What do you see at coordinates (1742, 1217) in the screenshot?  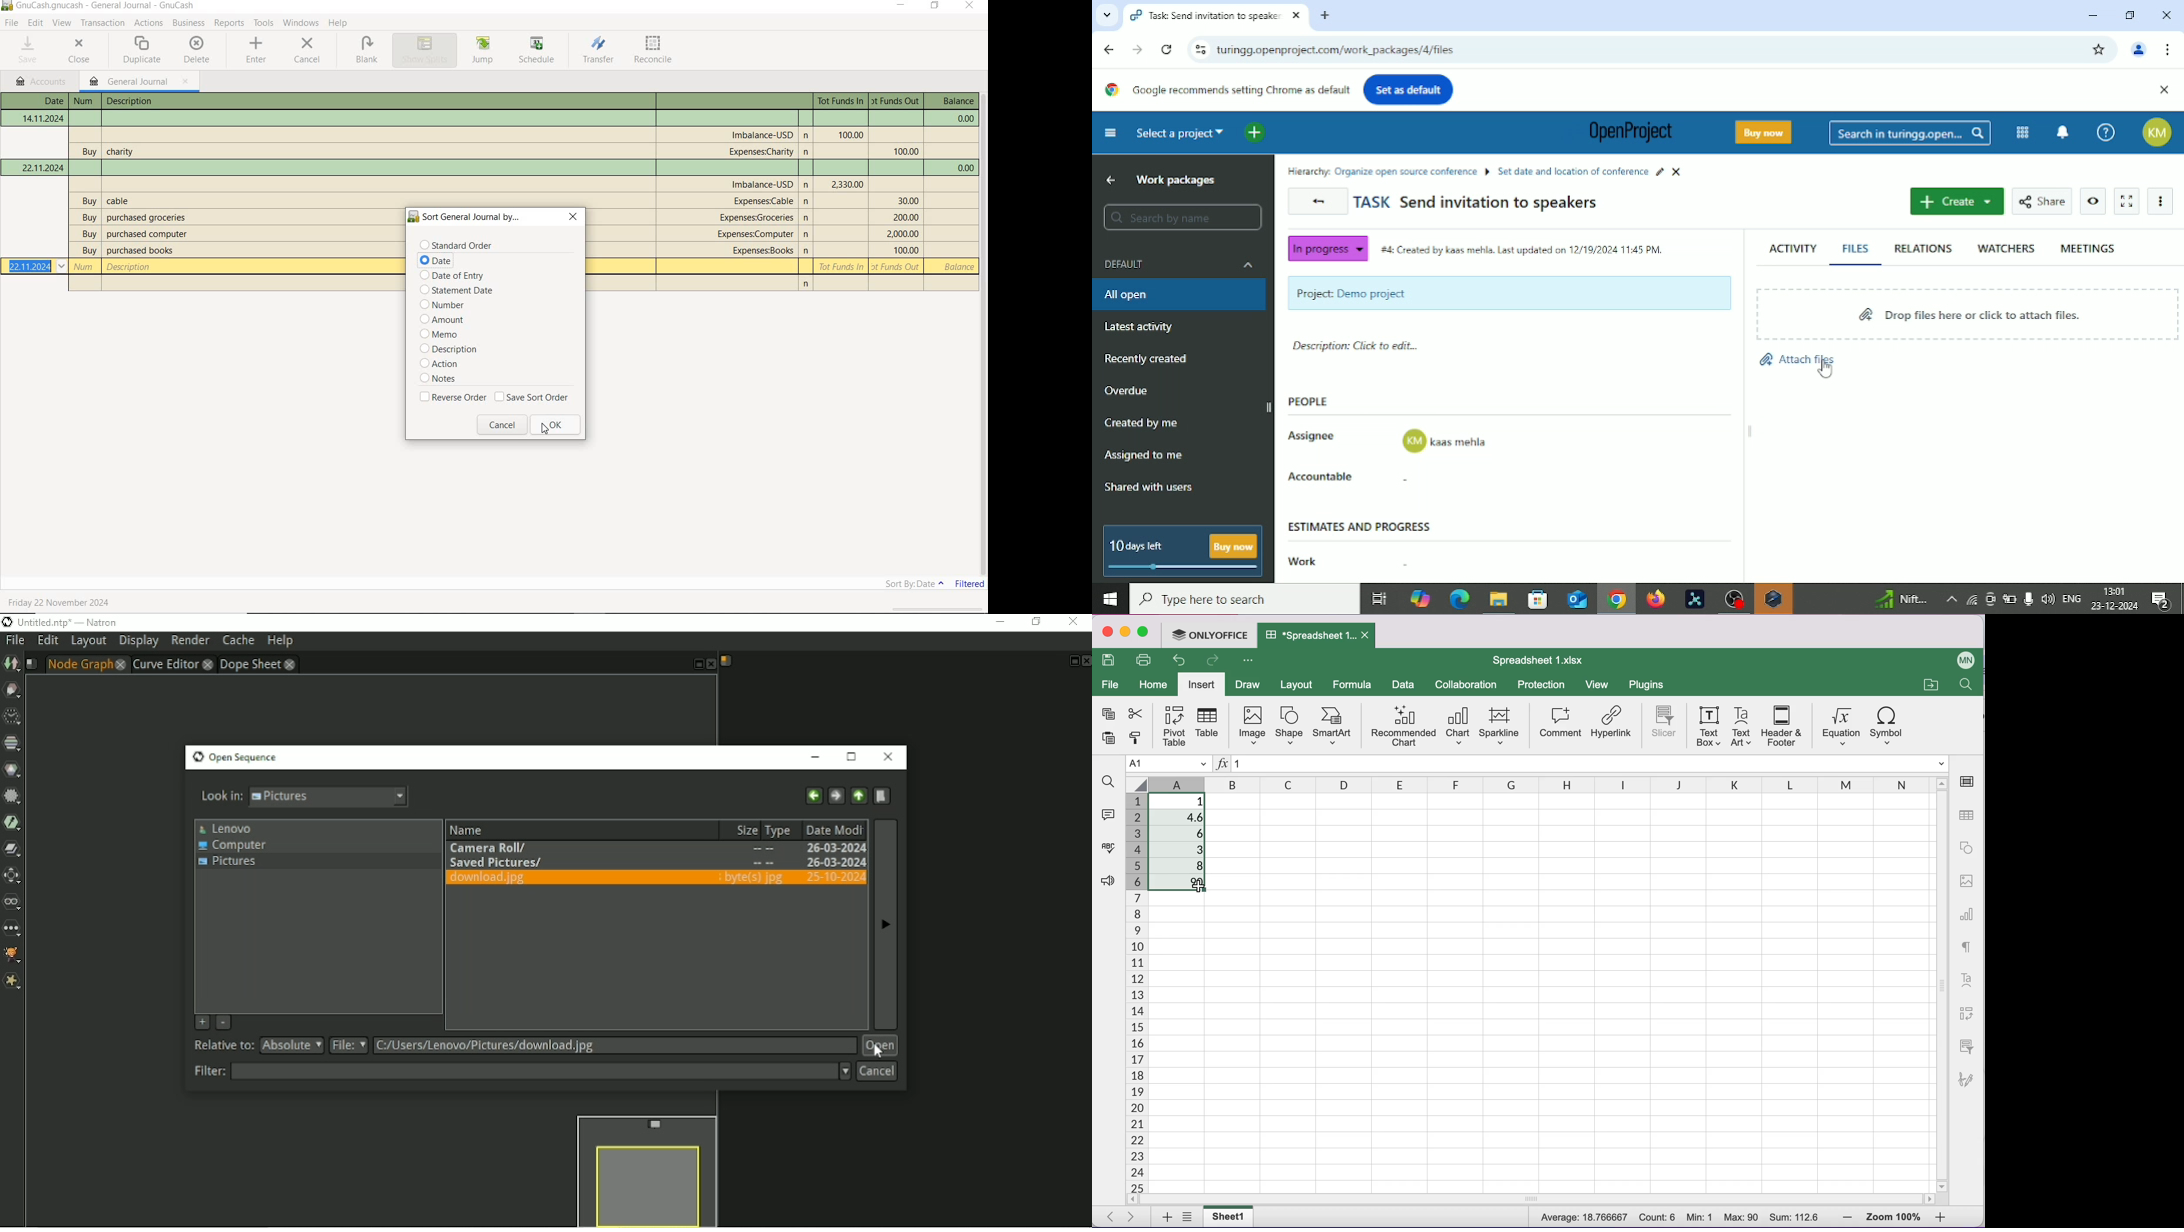 I see `Max: 90` at bounding box center [1742, 1217].